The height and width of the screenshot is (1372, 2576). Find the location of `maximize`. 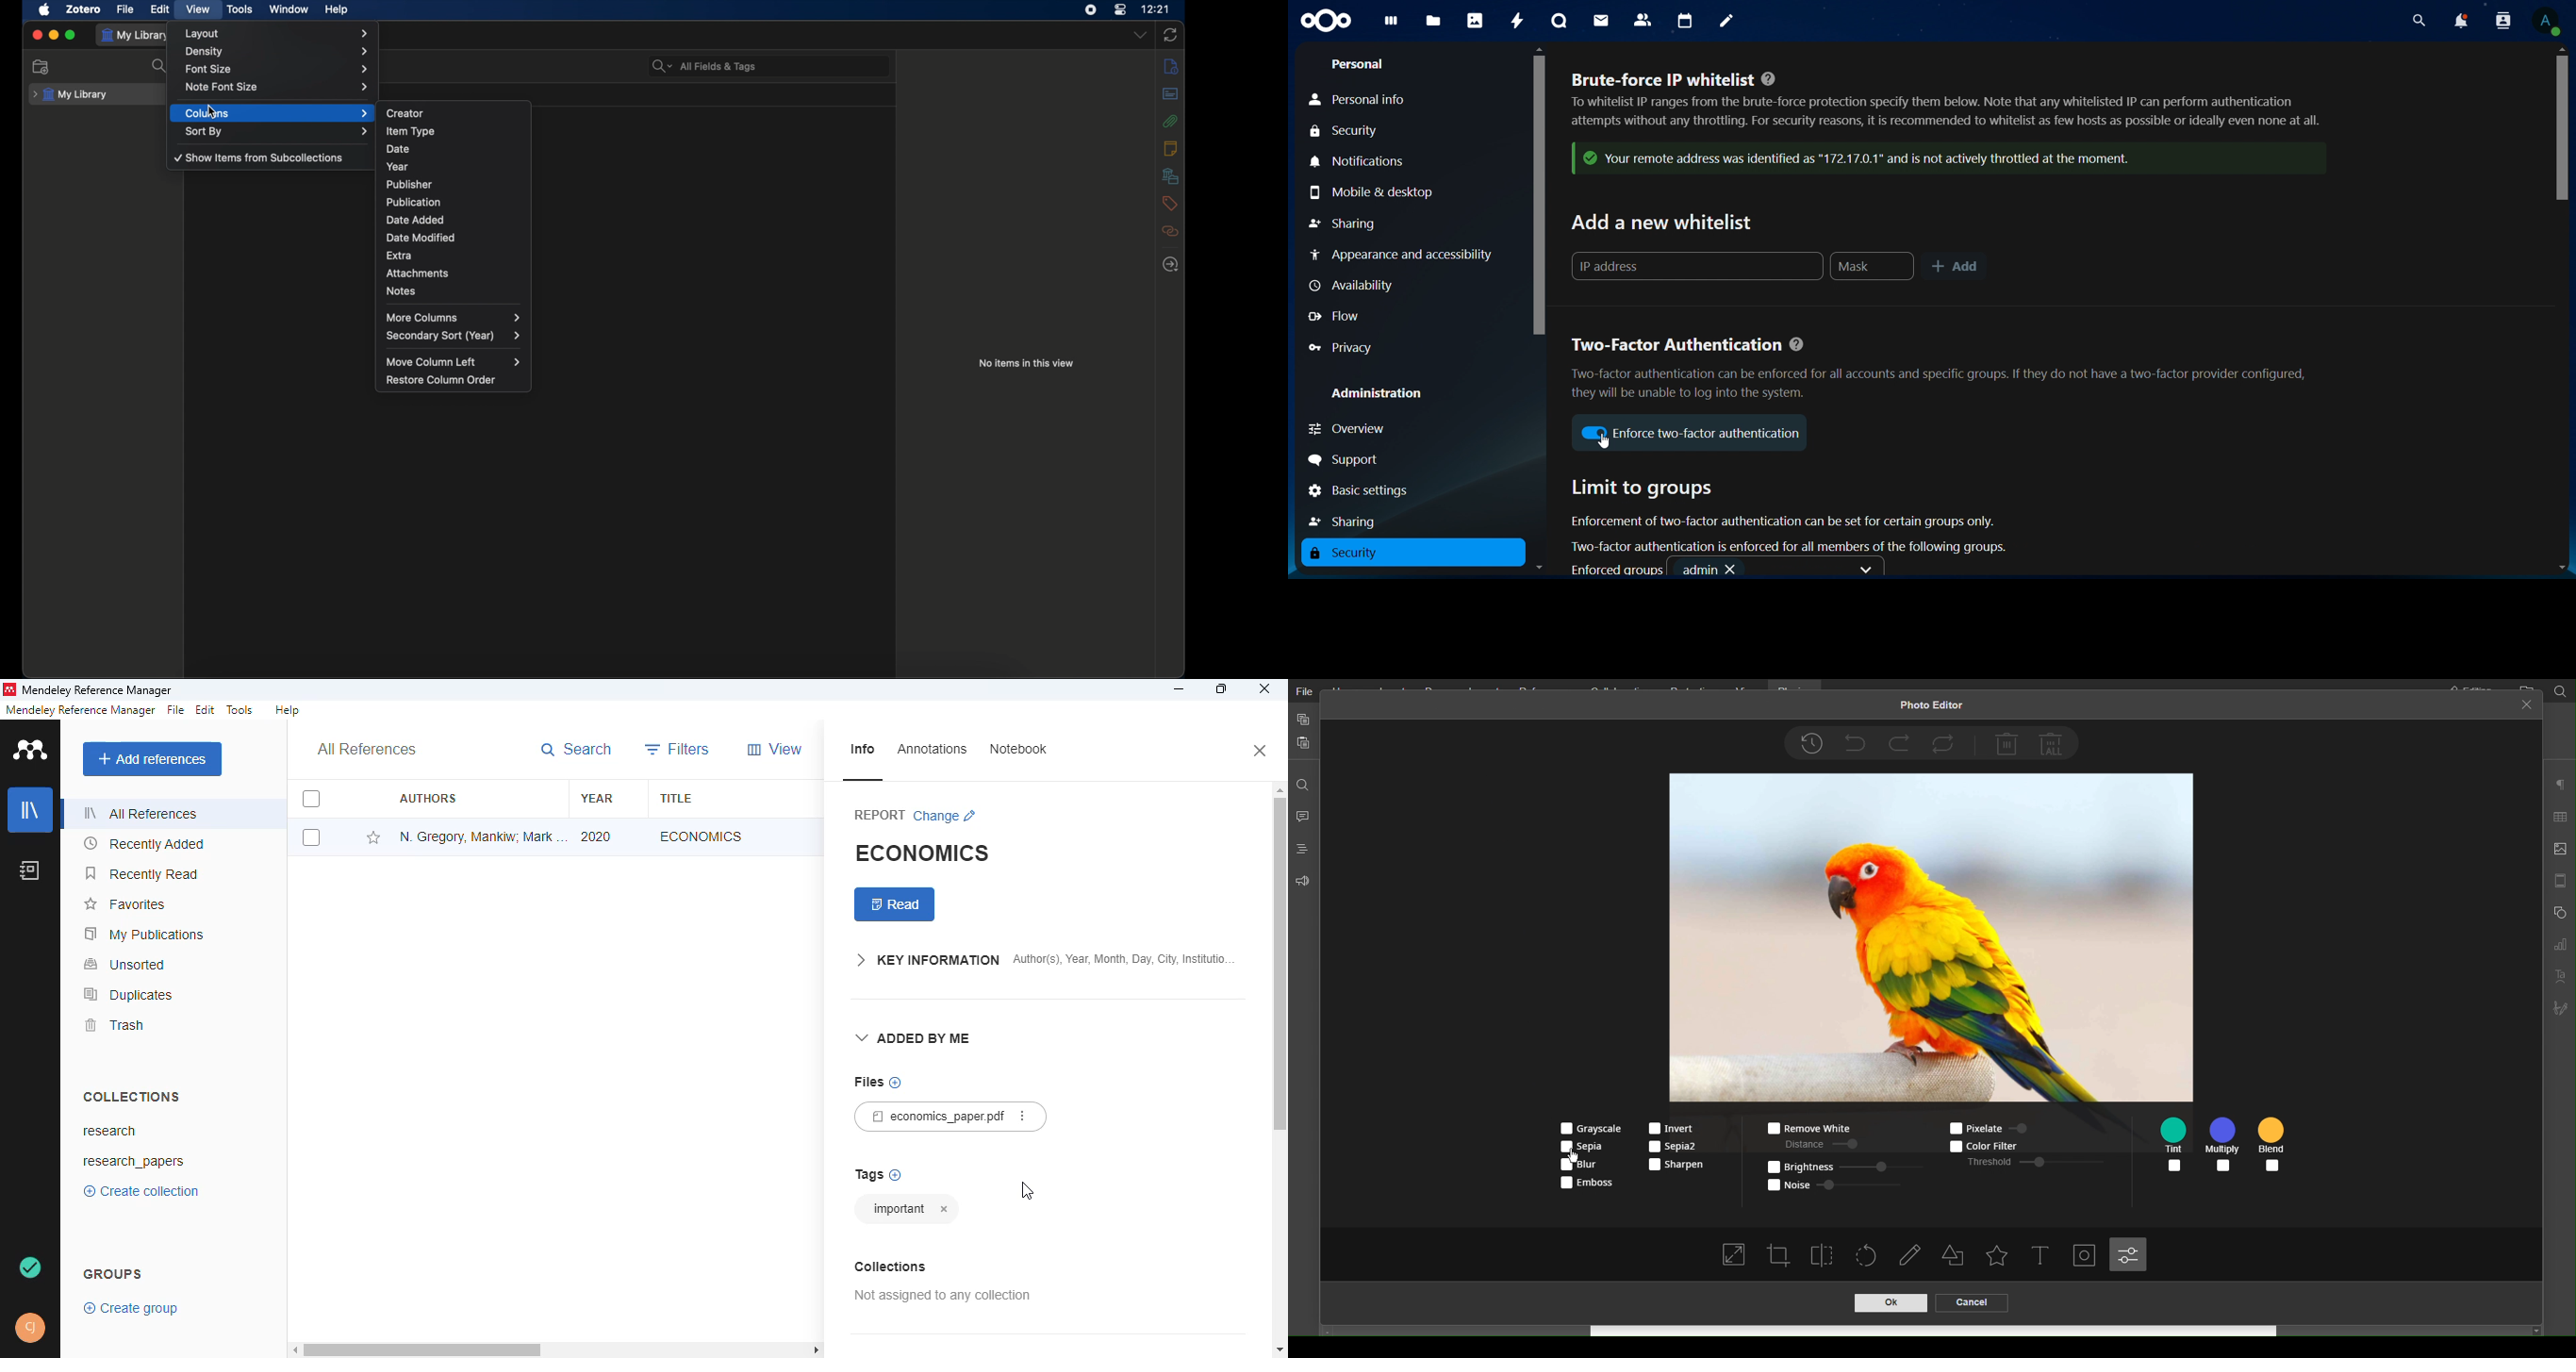

maximize is located at coordinates (72, 35).